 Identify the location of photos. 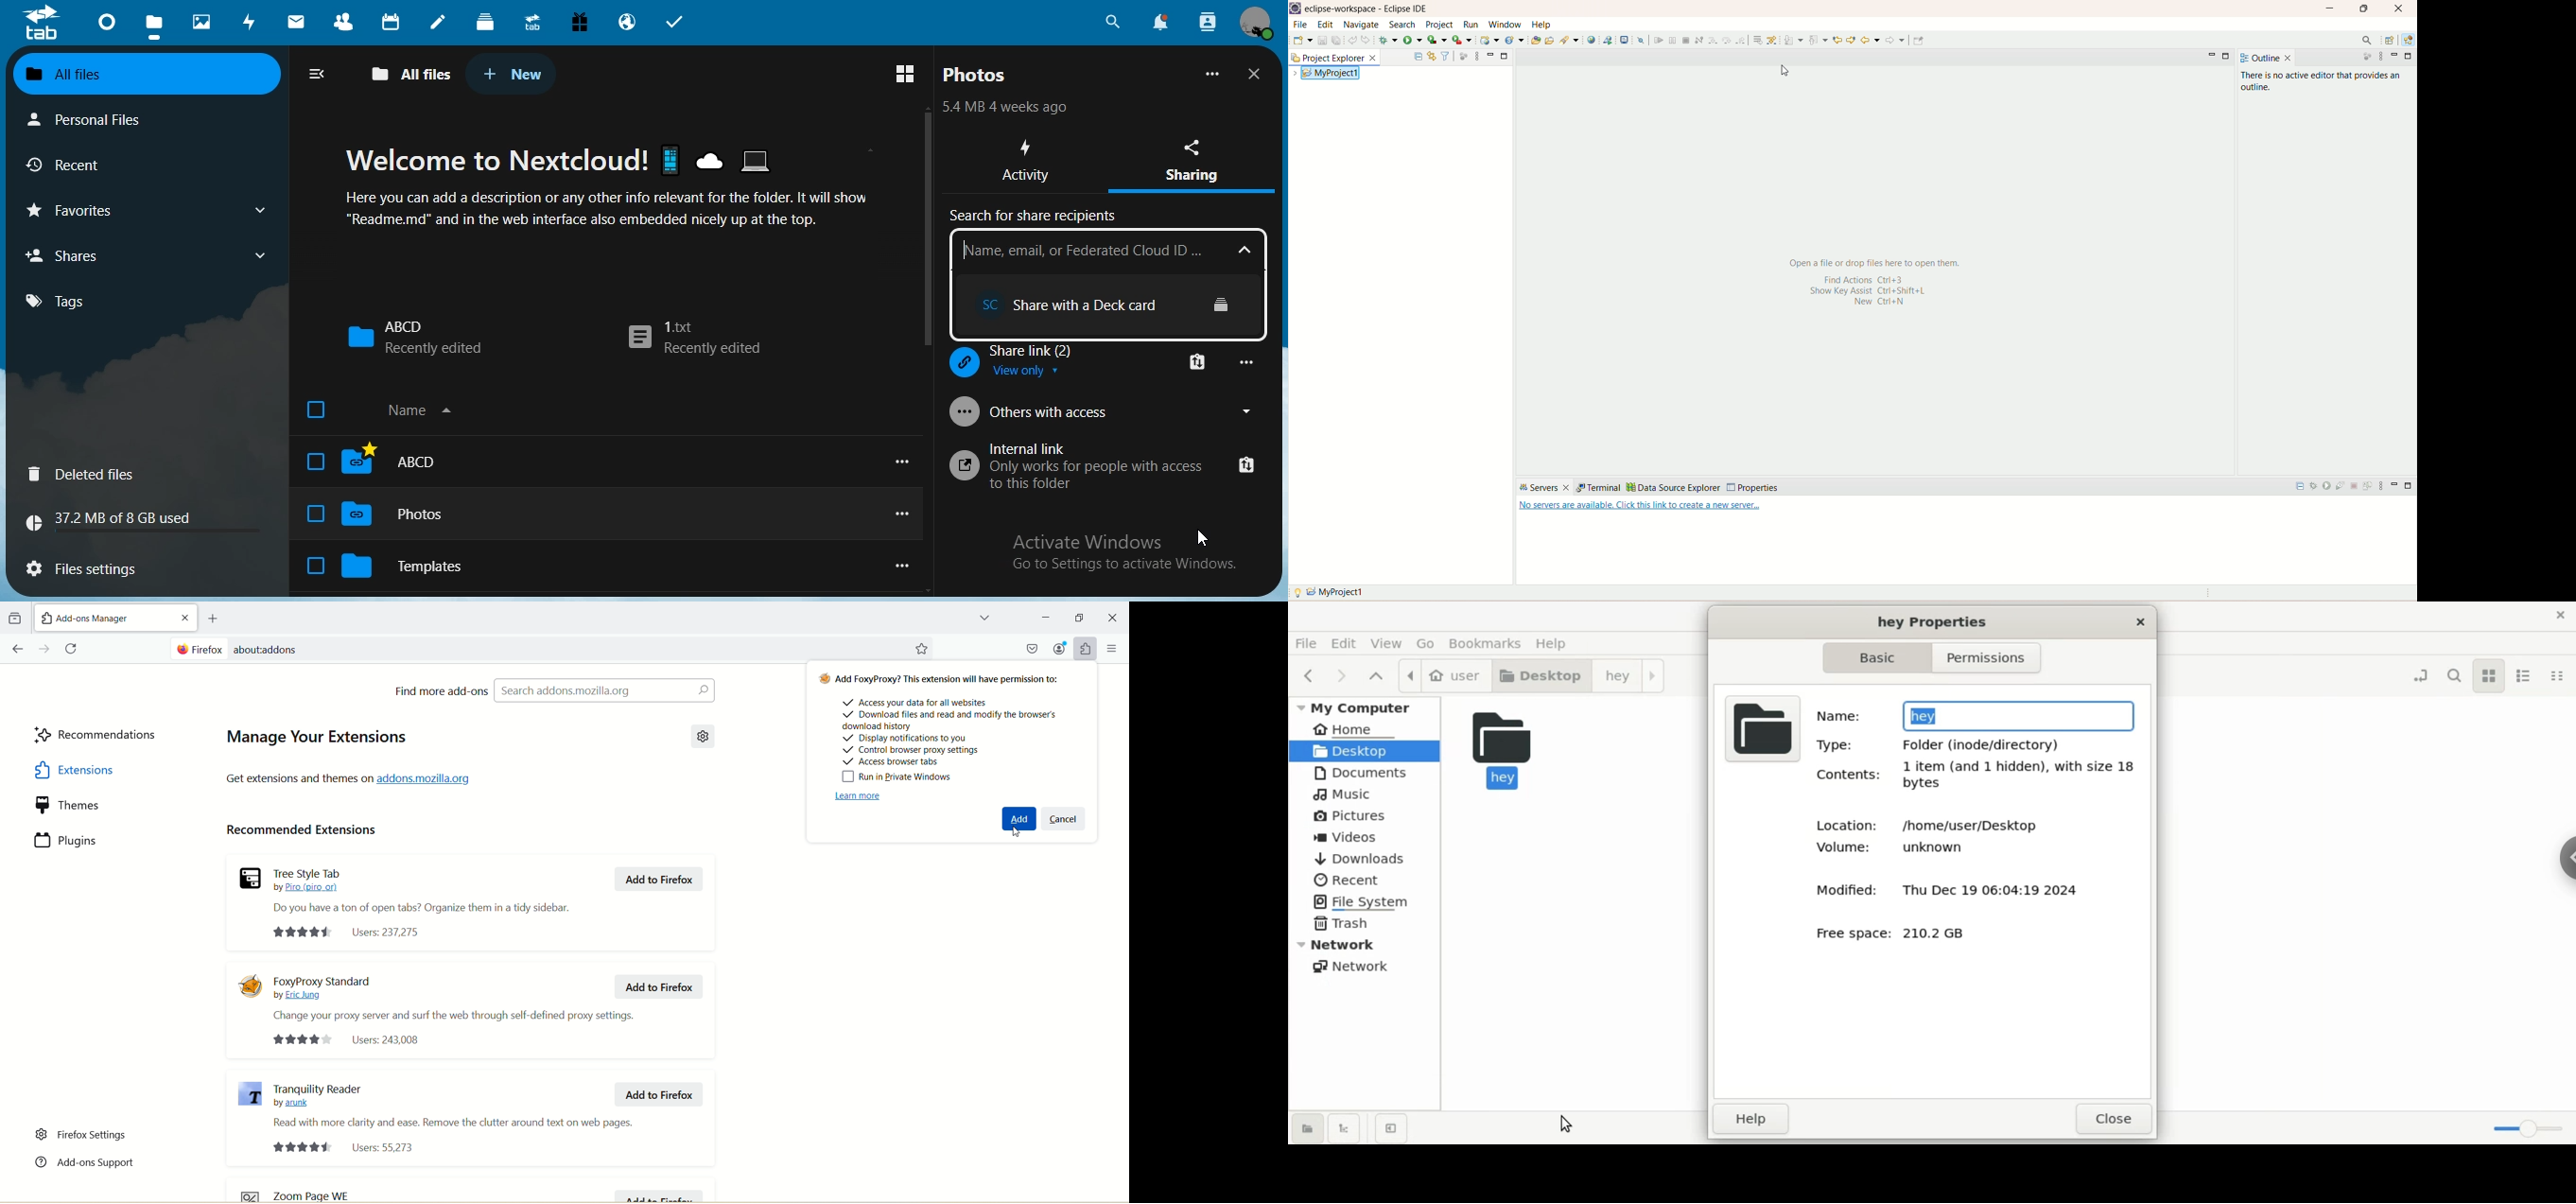
(977, 75).